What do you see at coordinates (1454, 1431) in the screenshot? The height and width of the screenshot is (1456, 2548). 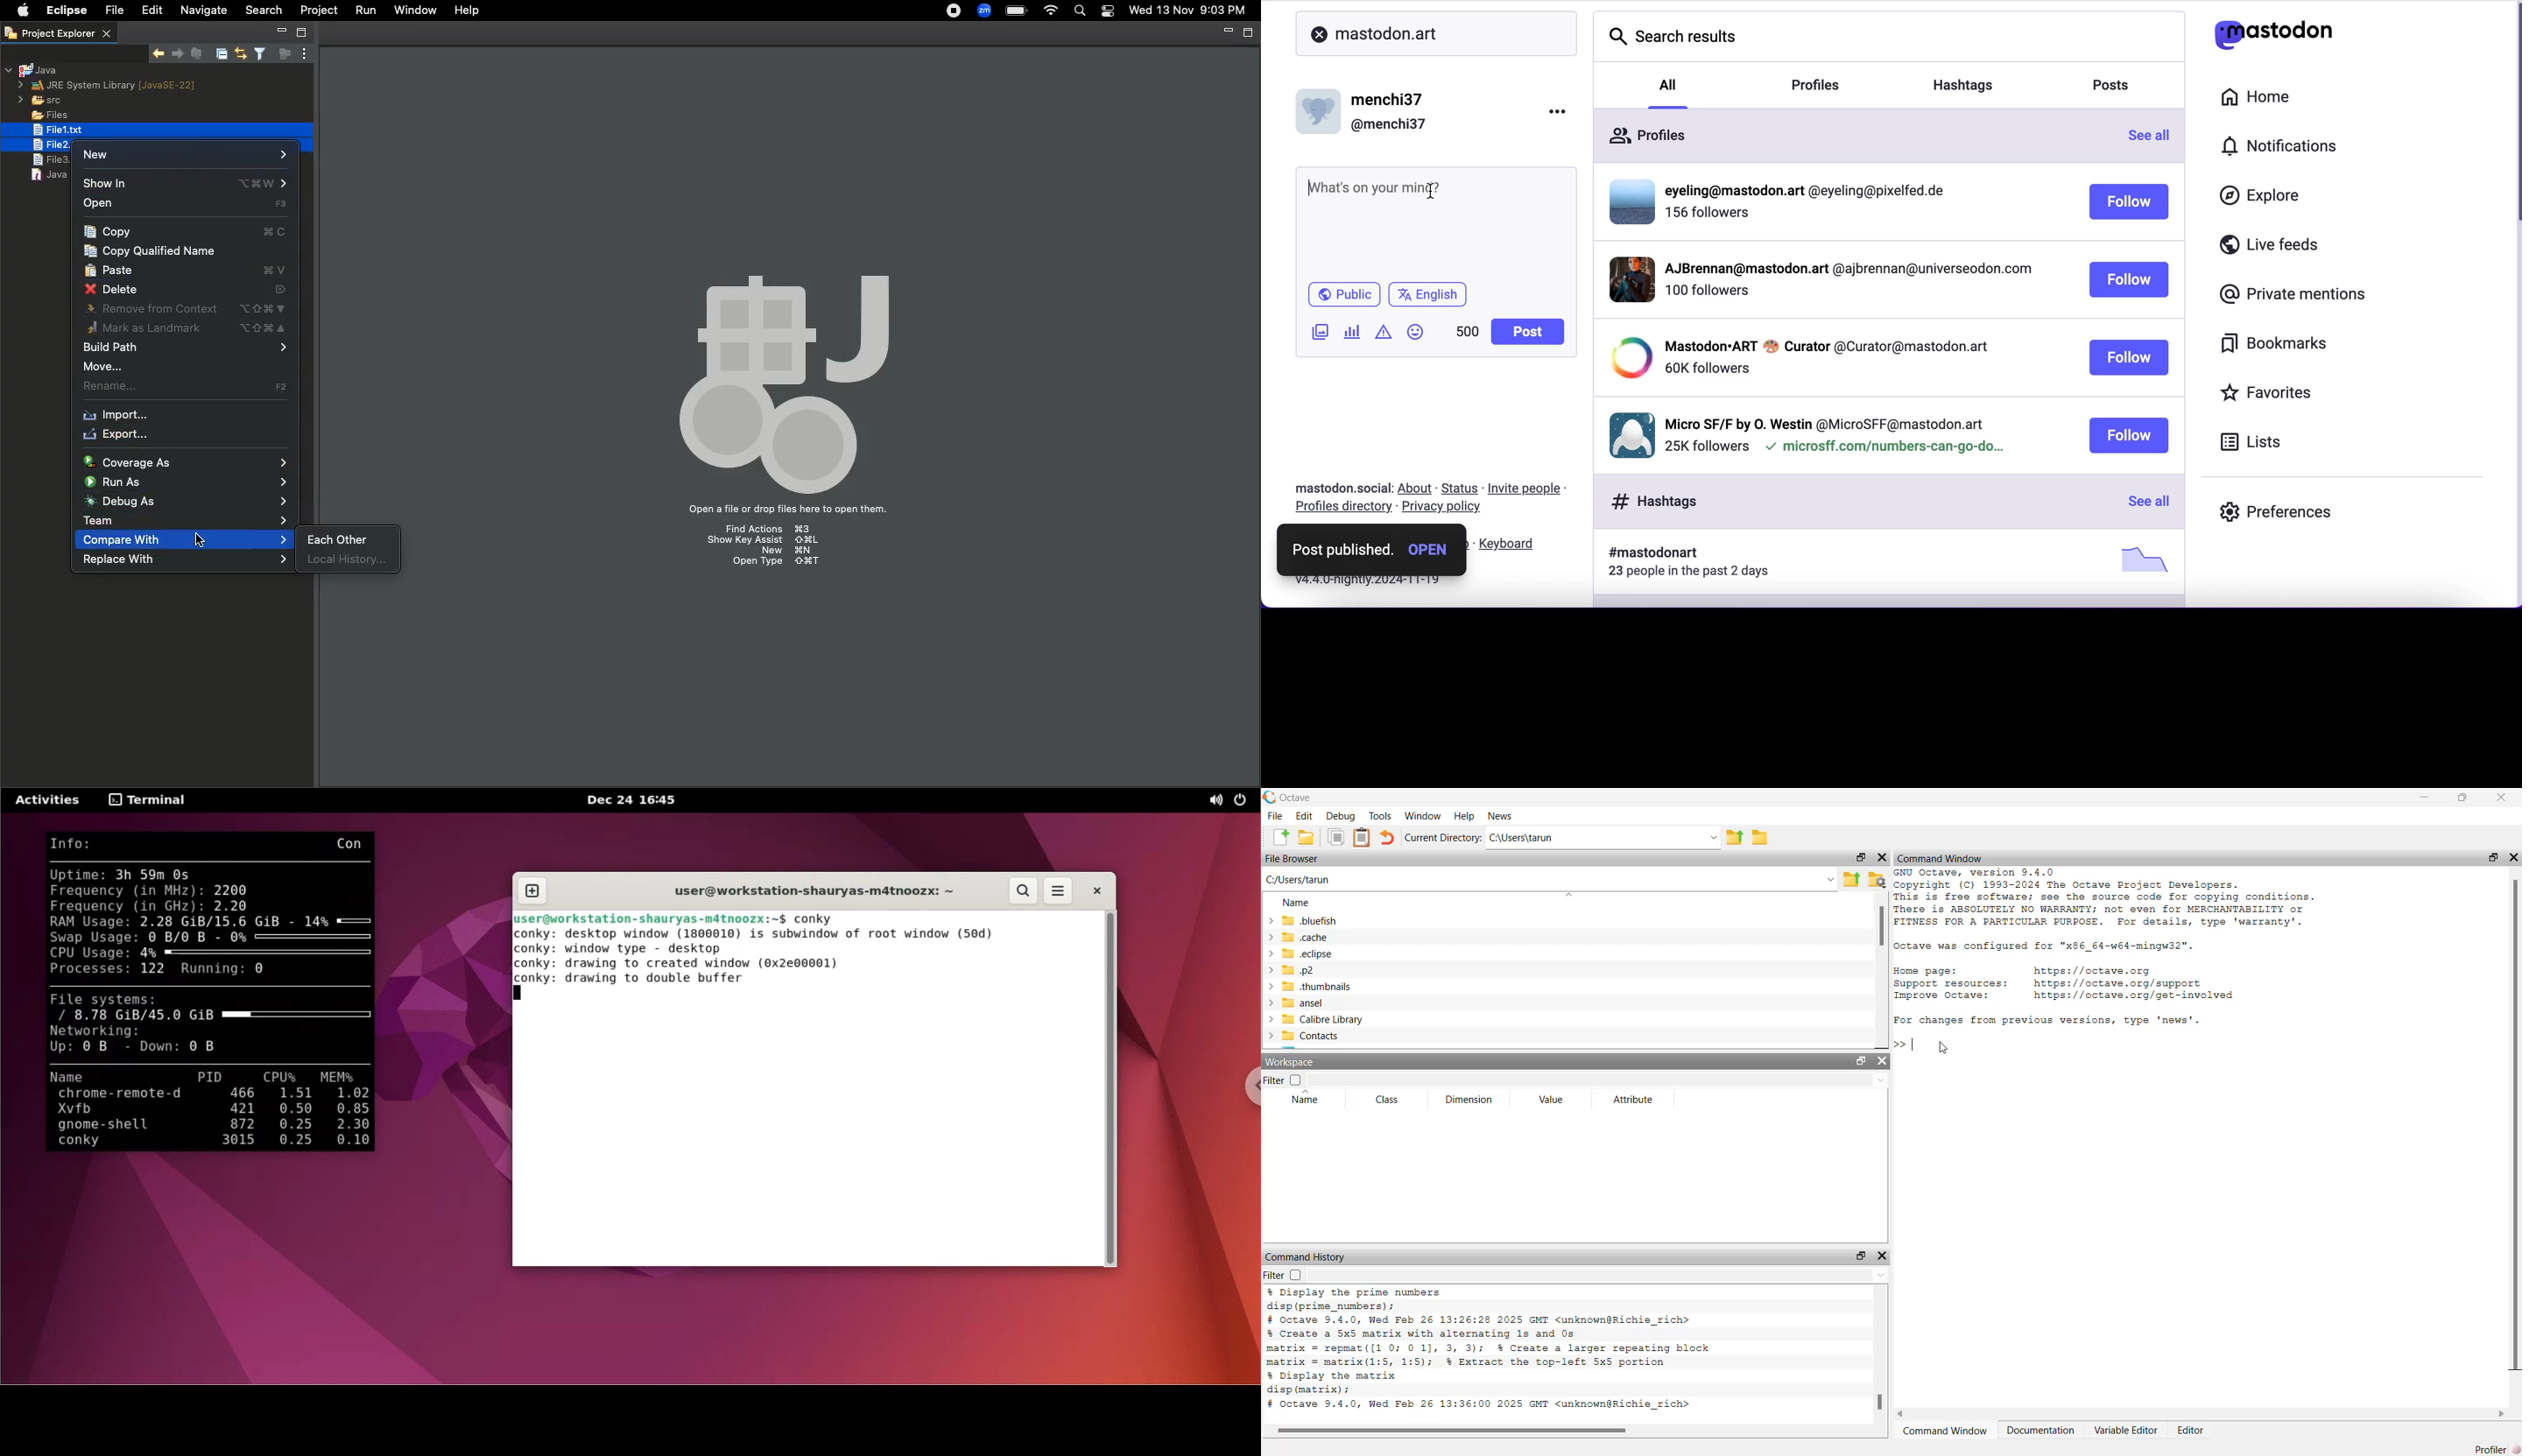 I see `scrollbar` at bounding box center [1454, 1431].